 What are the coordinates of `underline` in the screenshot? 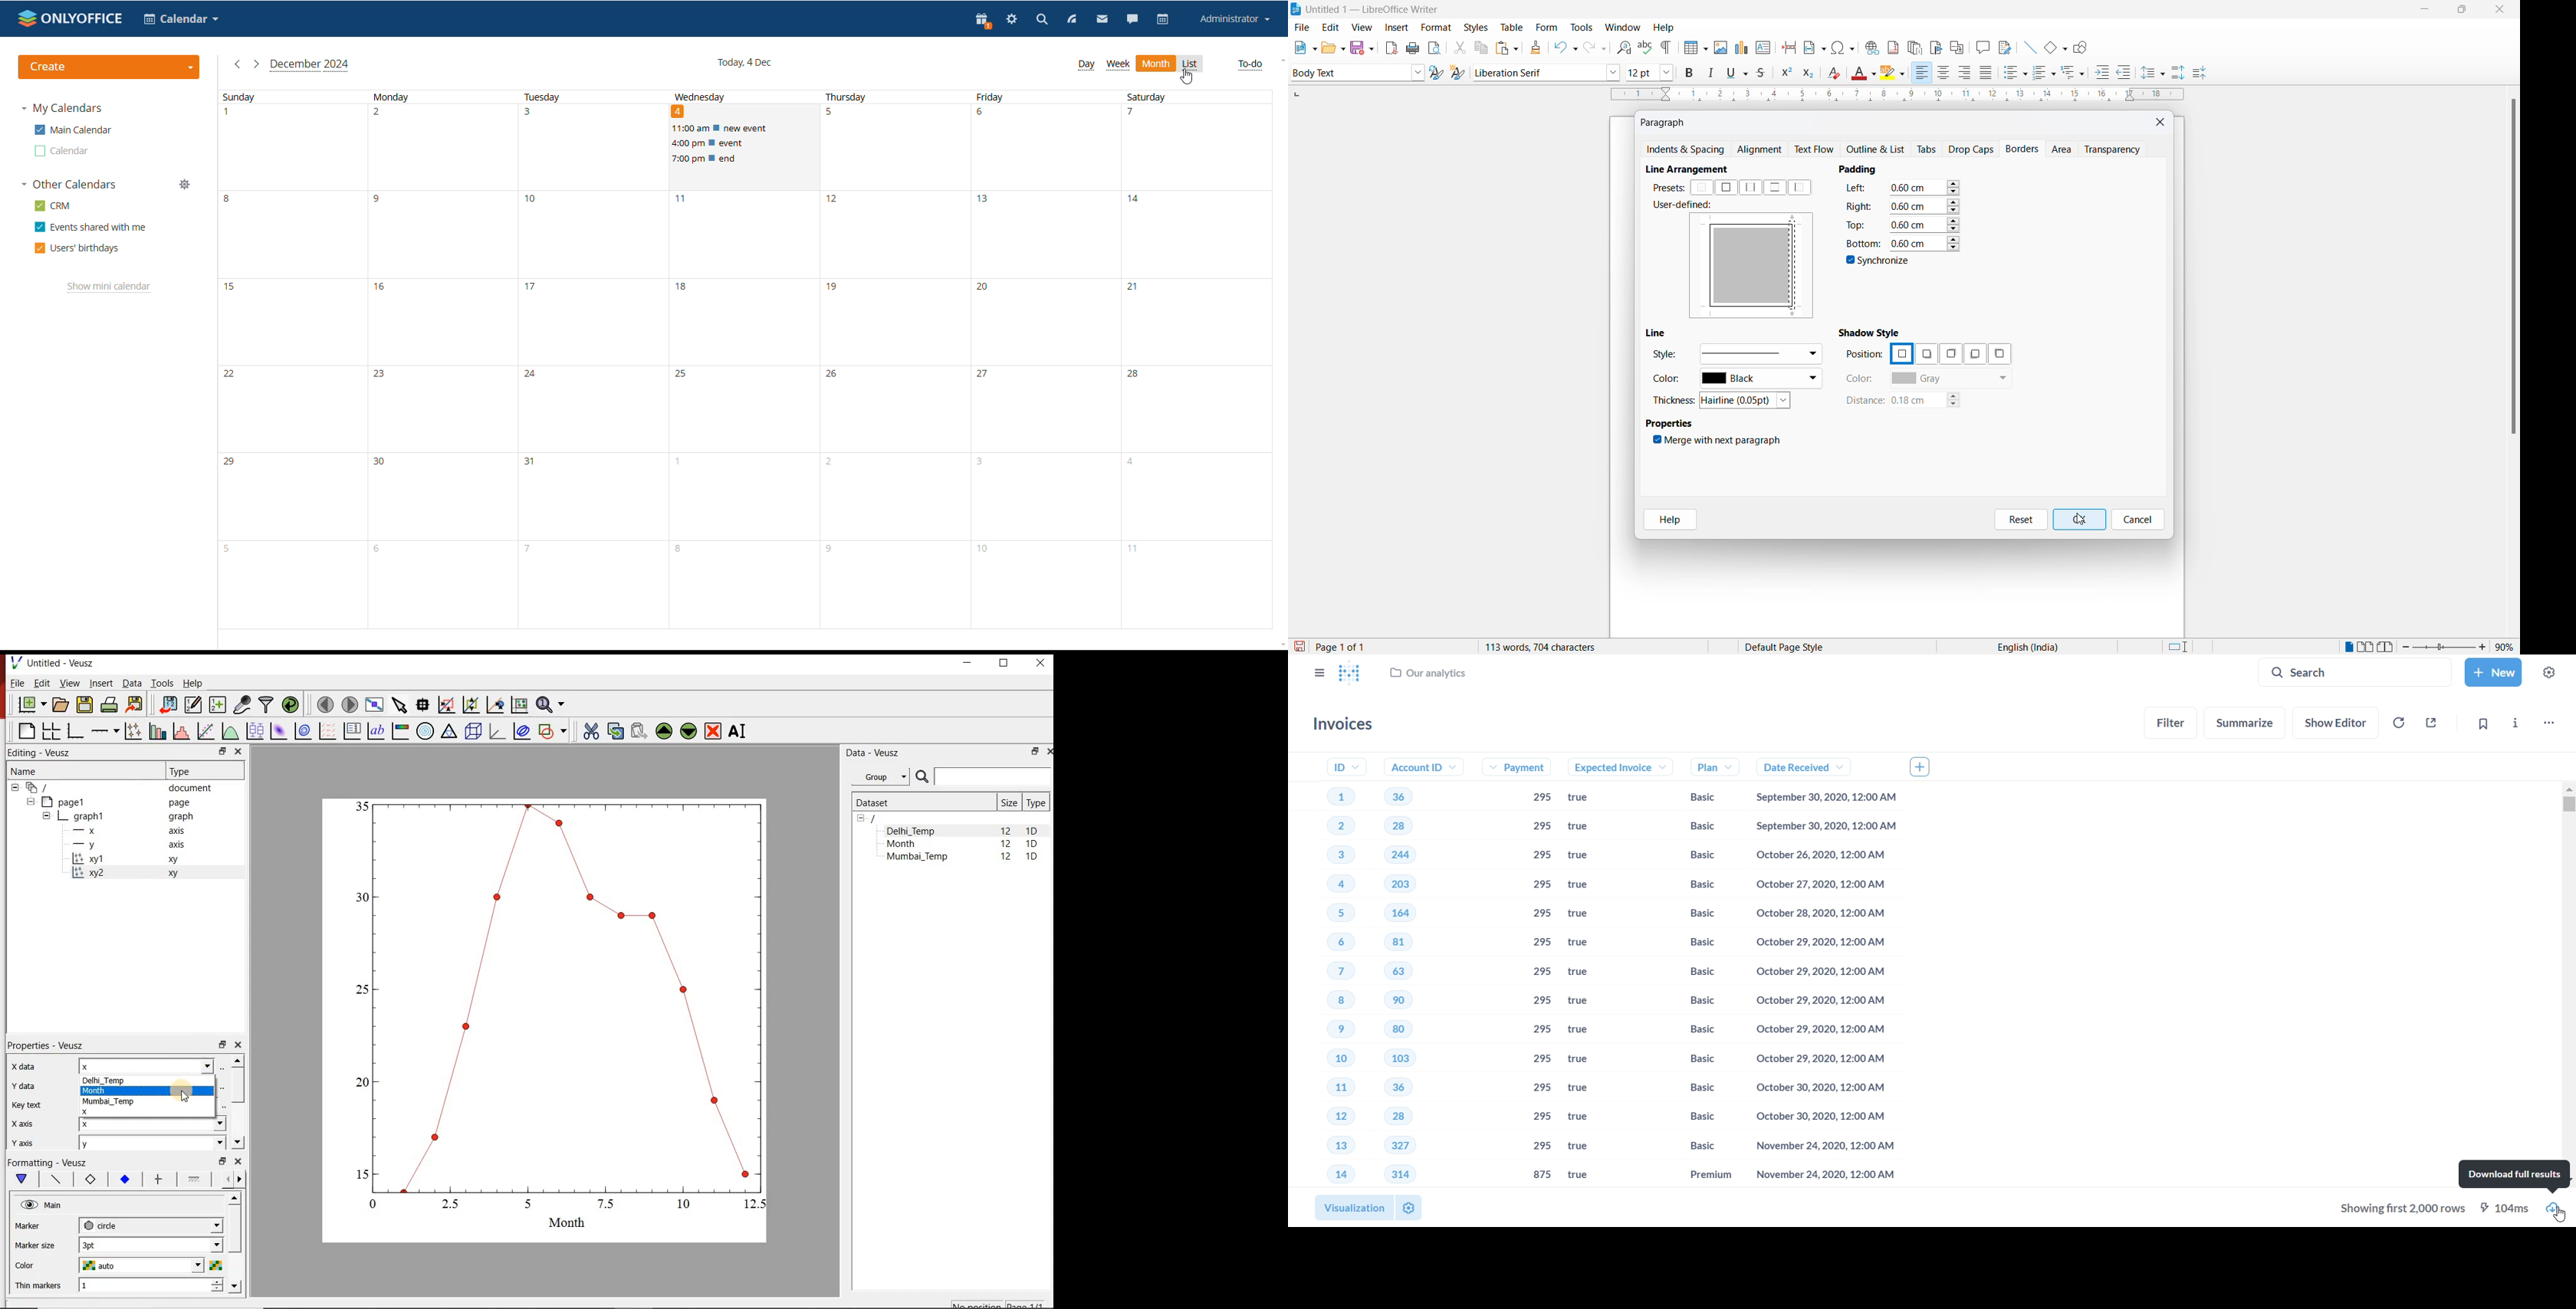 It's located at (1740, 73).